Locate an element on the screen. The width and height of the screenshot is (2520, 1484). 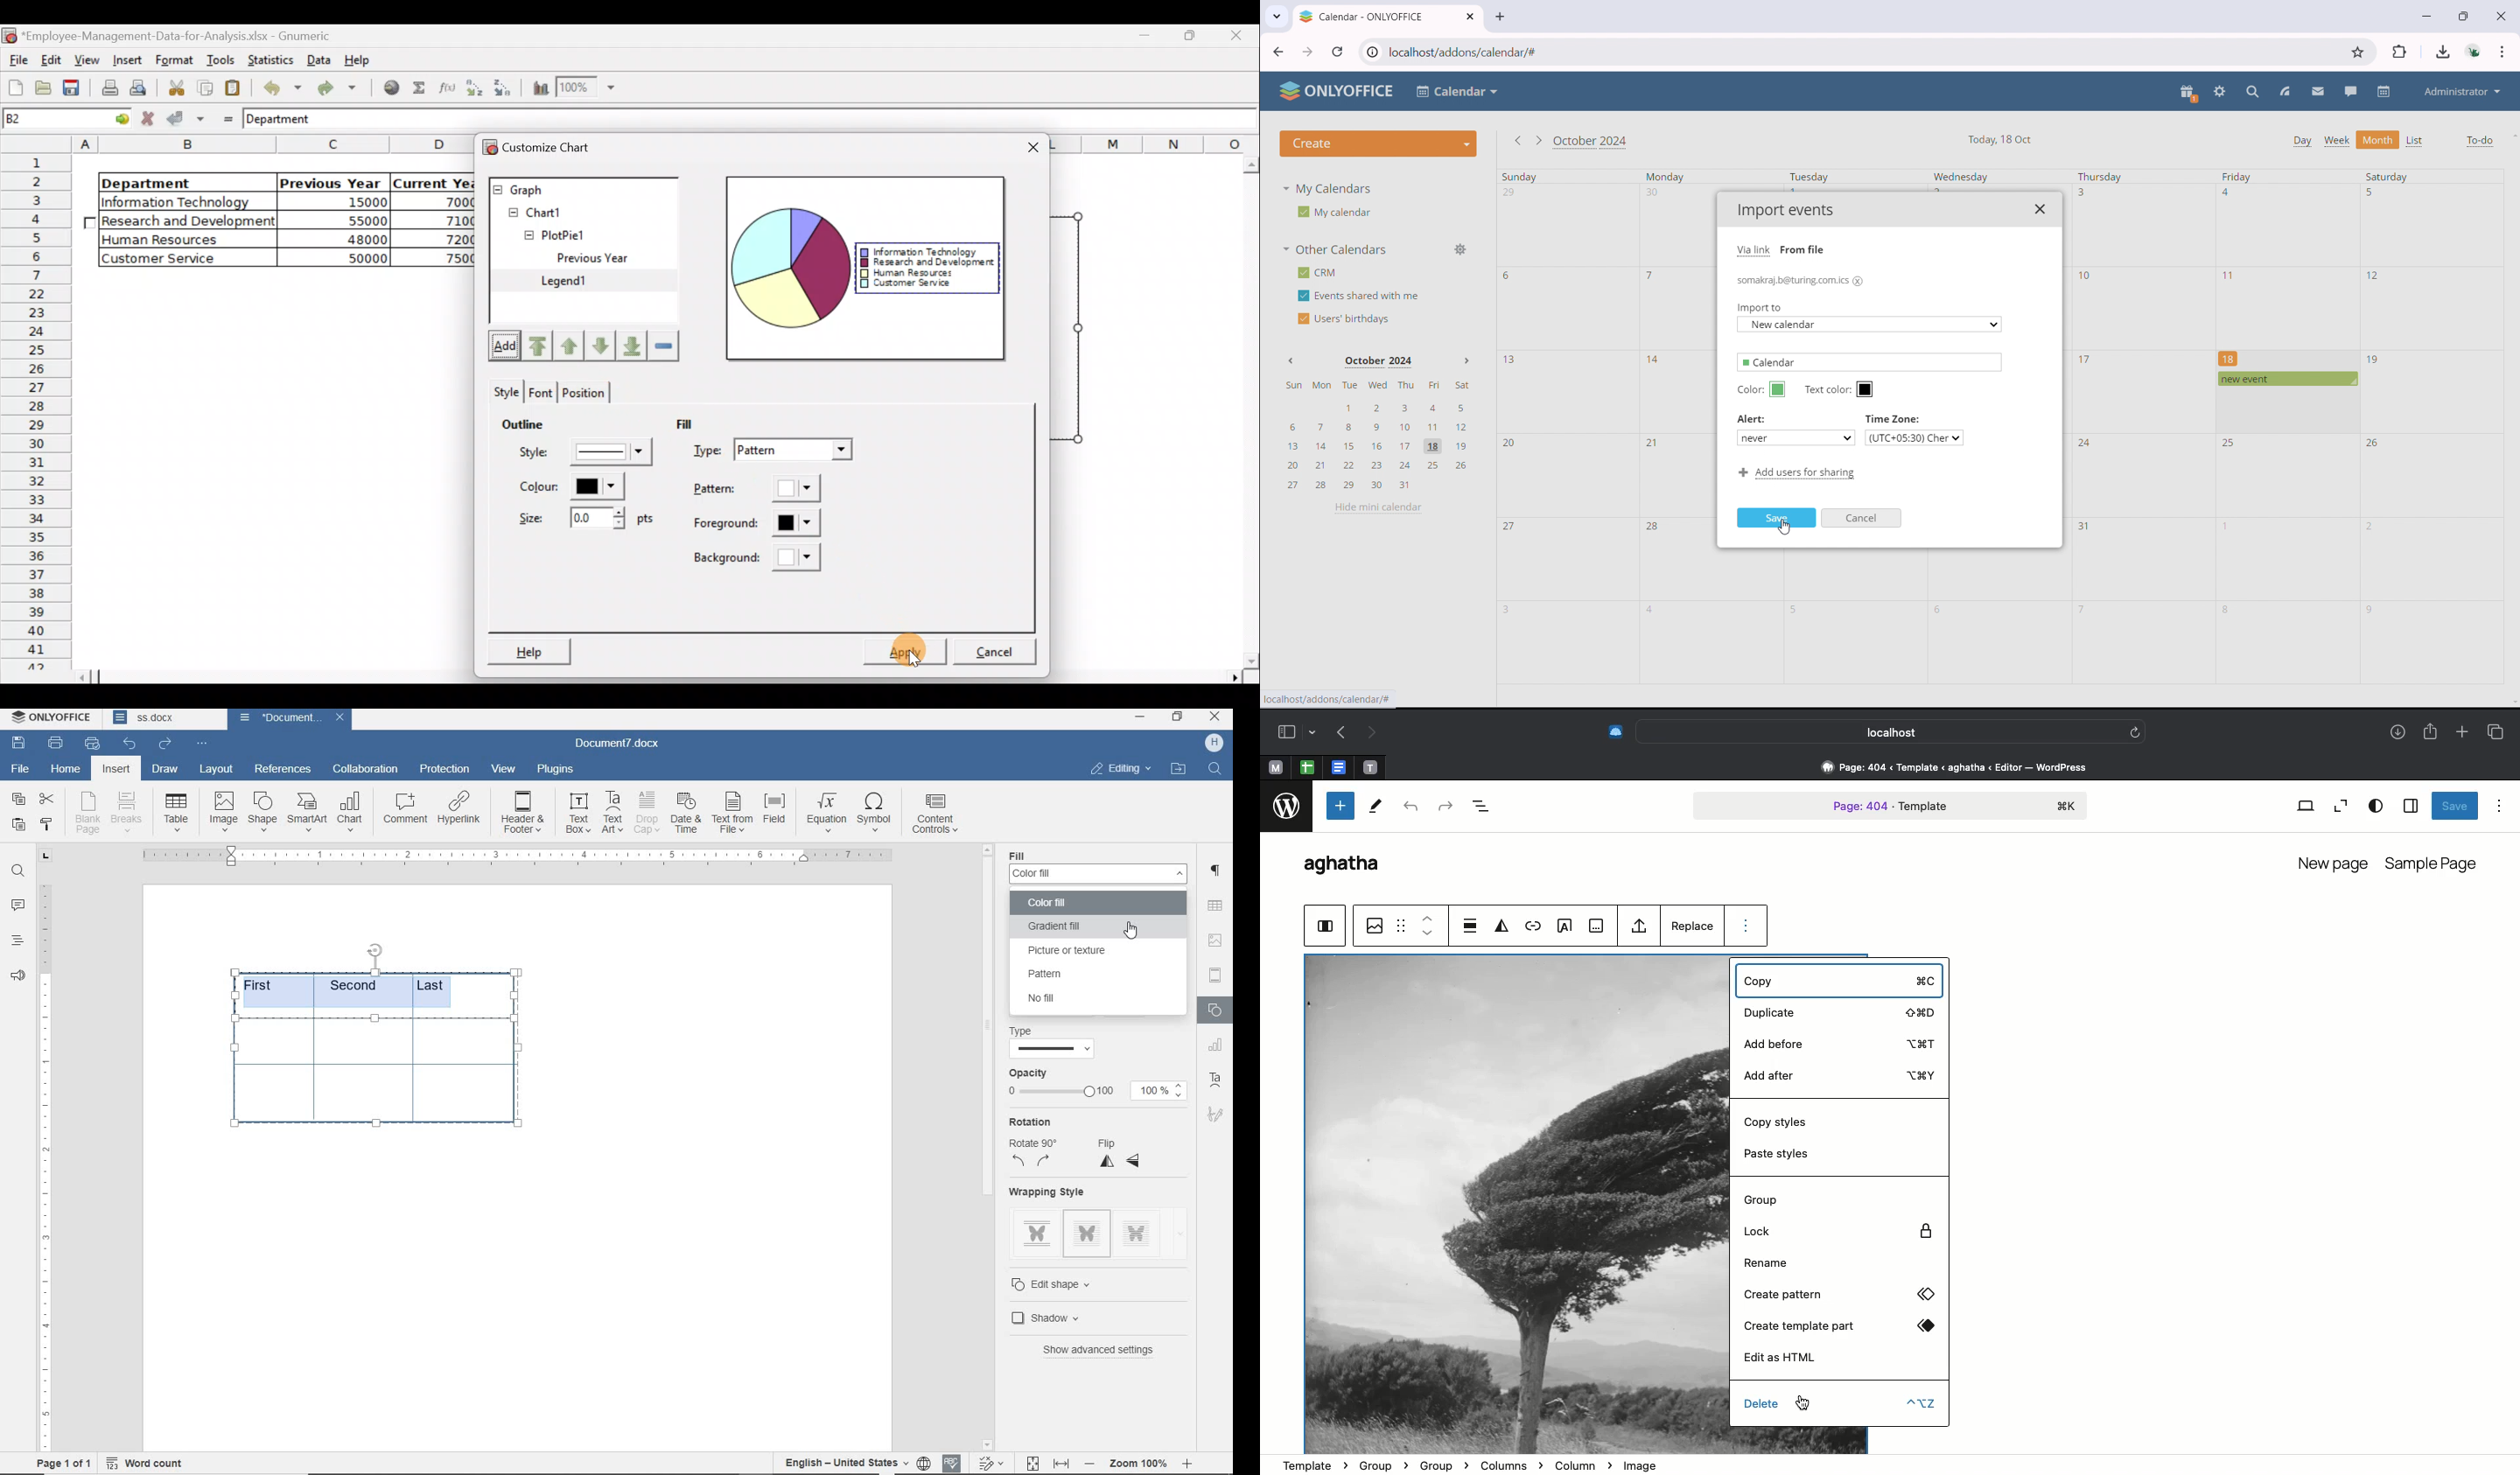
redo is located at coordinates (164, 743).